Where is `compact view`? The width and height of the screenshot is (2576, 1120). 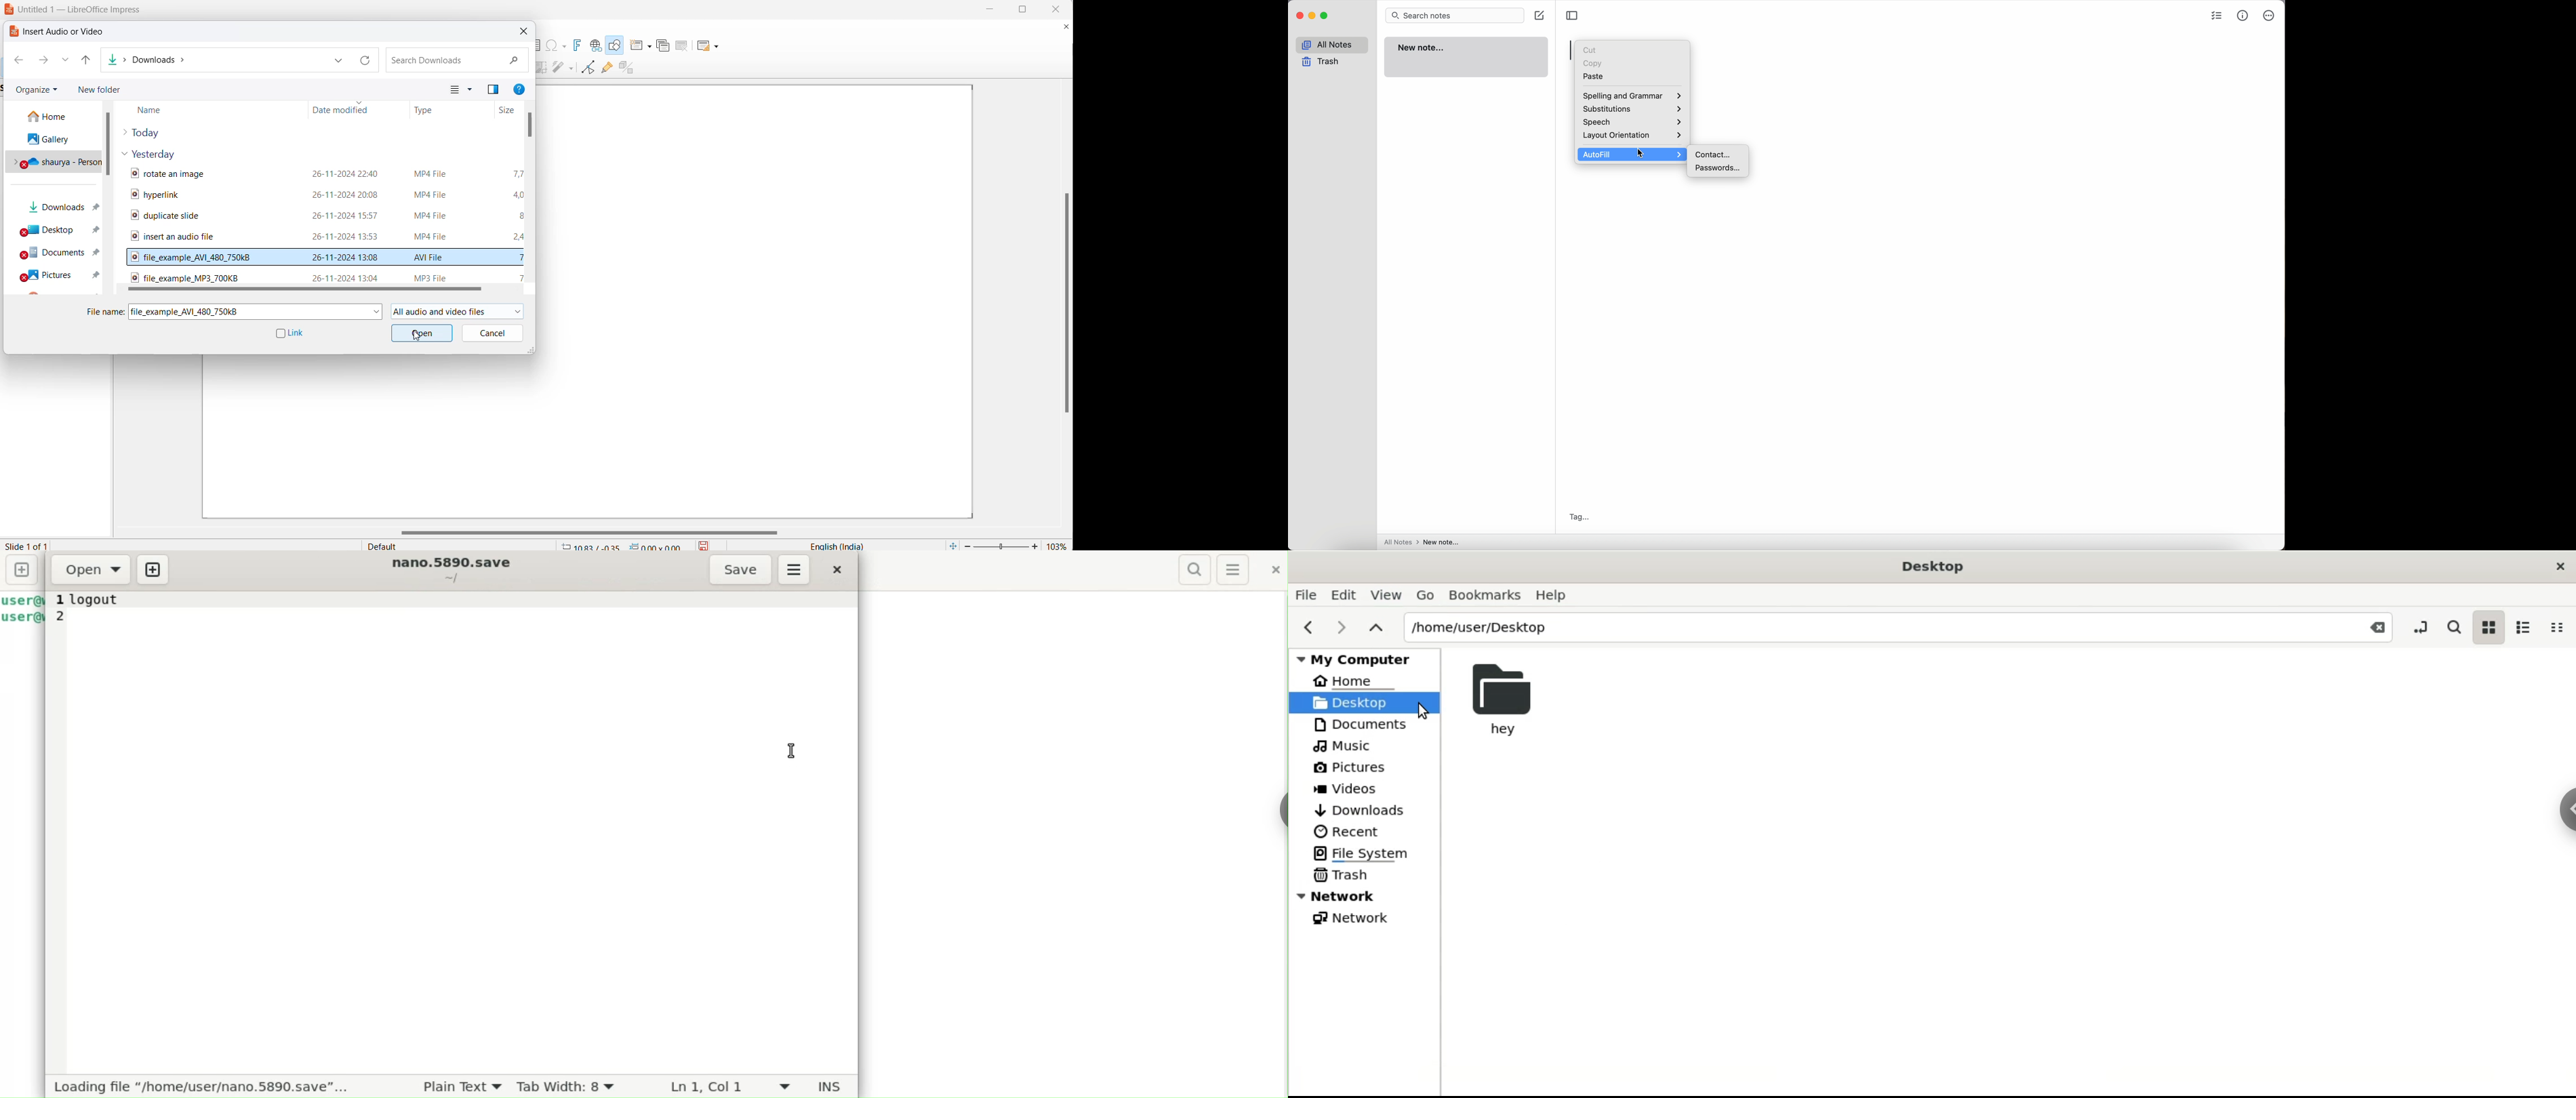 compact view is located at coordinates (2557, 627).